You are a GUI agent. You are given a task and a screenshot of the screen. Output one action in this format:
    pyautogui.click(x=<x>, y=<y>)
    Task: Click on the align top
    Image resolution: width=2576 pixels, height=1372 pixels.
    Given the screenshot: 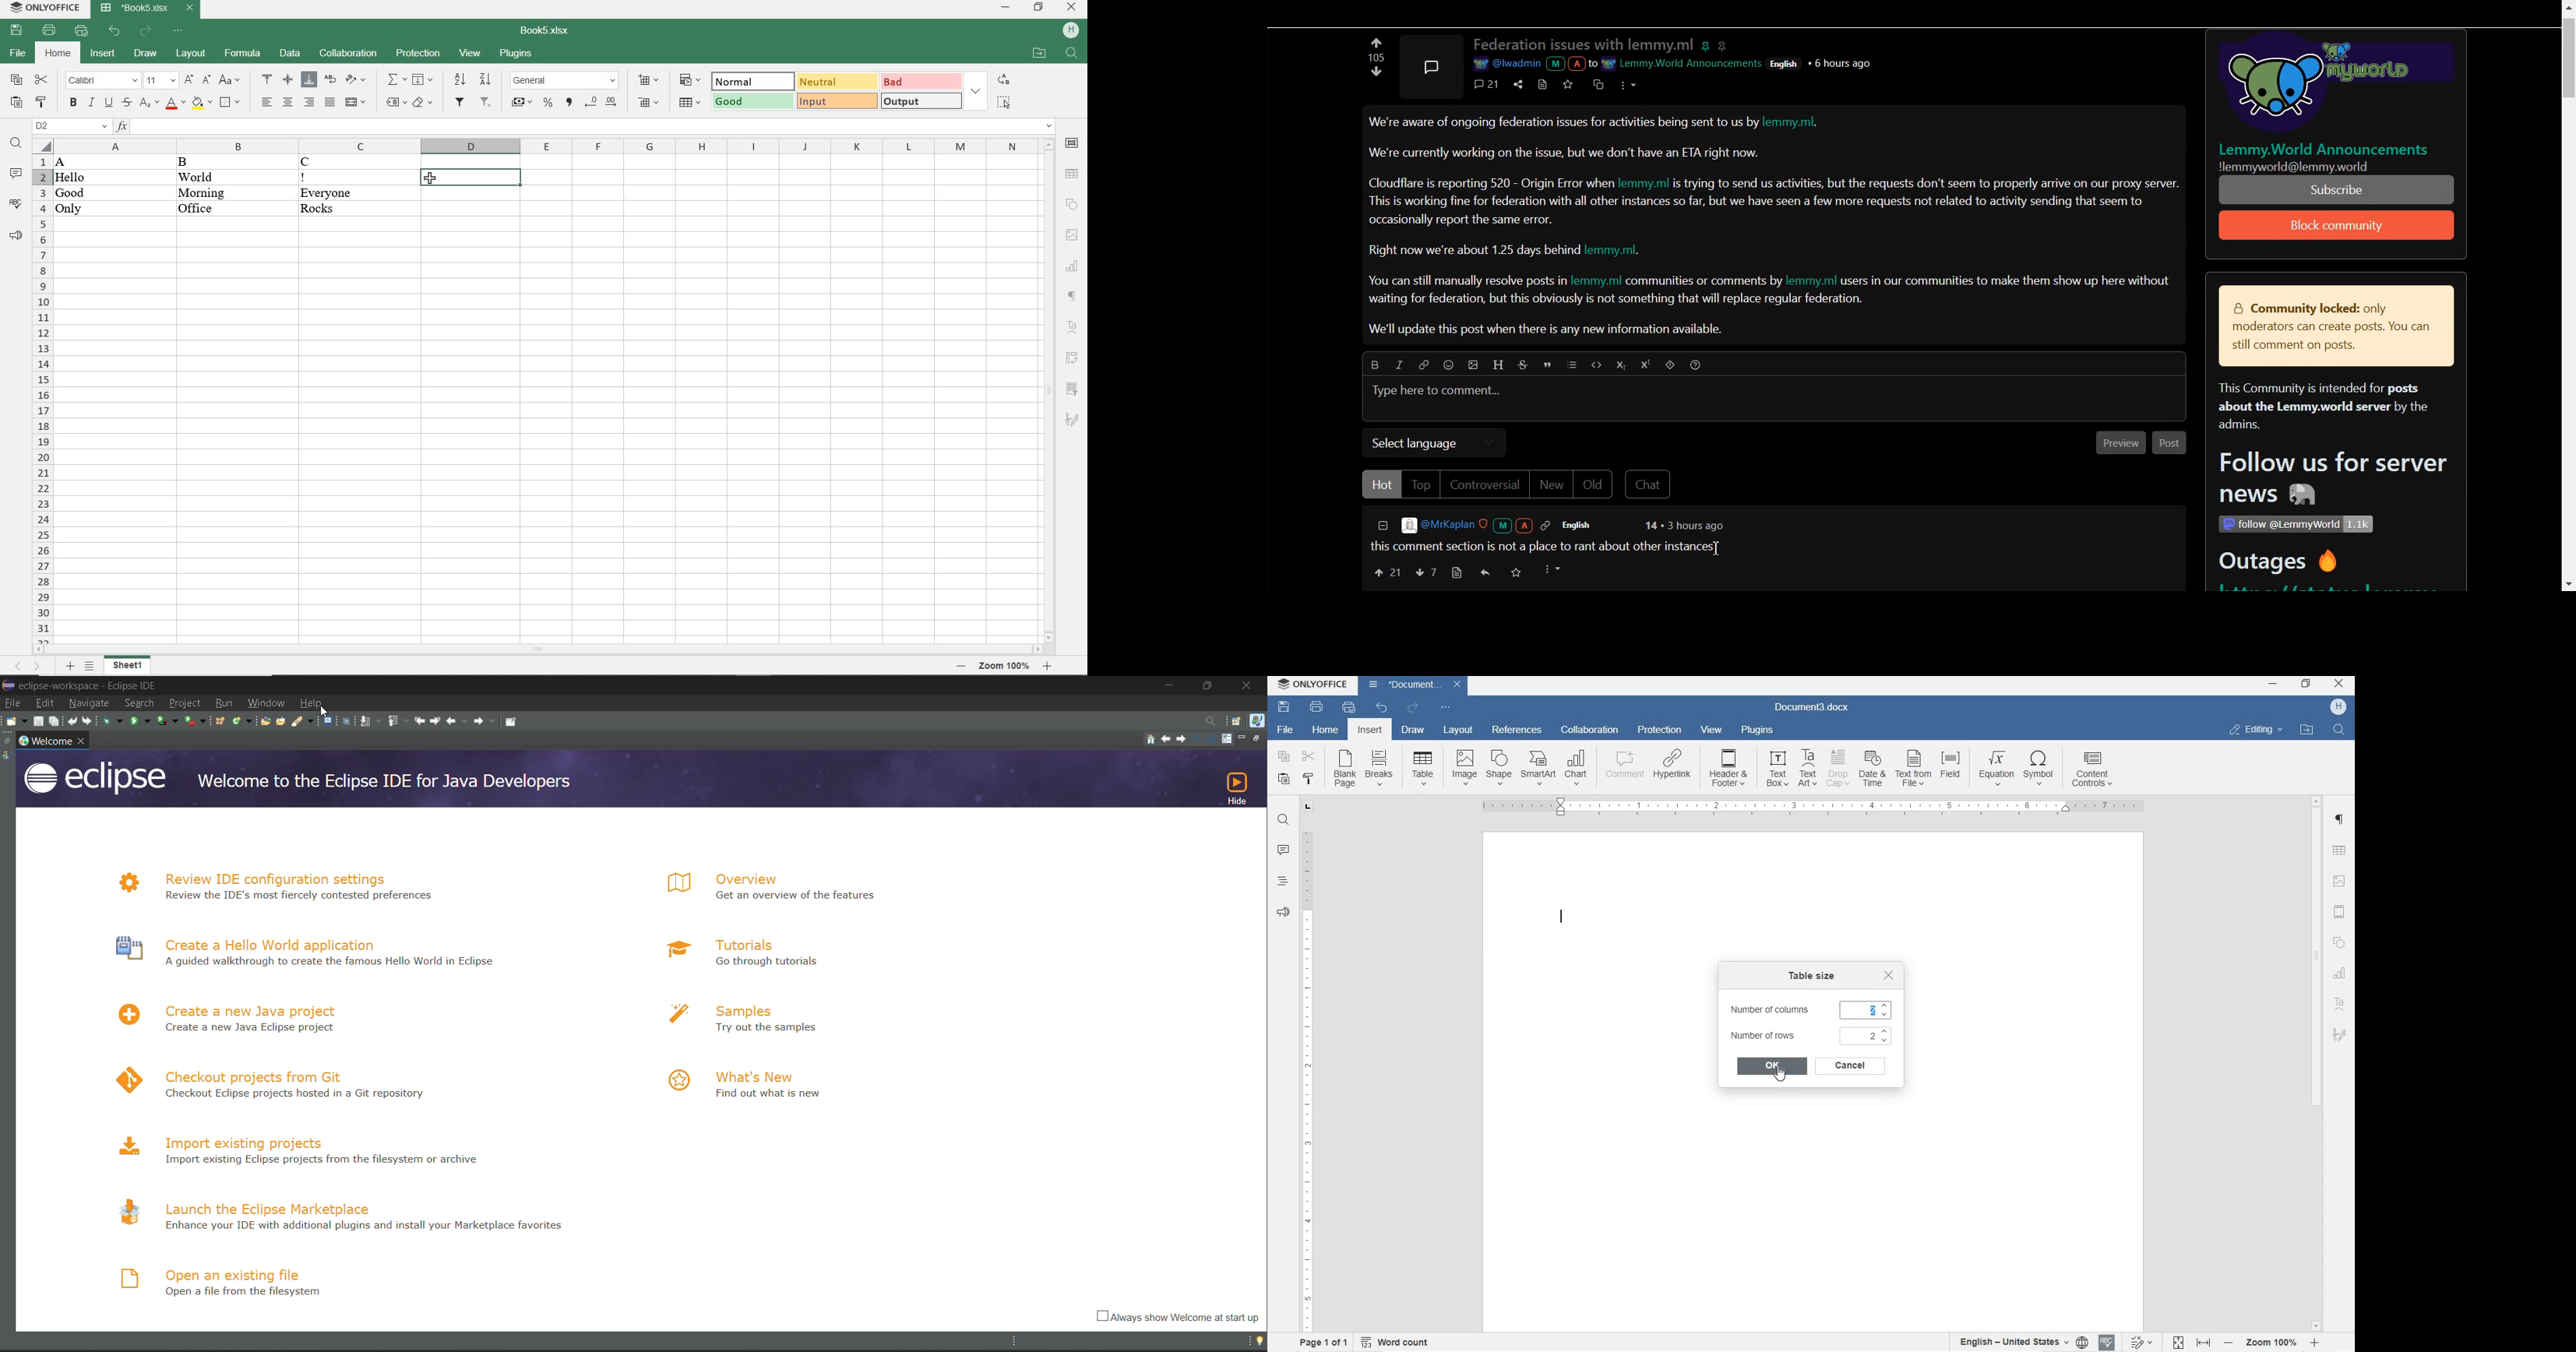 What is the action you would take?
    pyautogui.click(x=268, y=80)
    